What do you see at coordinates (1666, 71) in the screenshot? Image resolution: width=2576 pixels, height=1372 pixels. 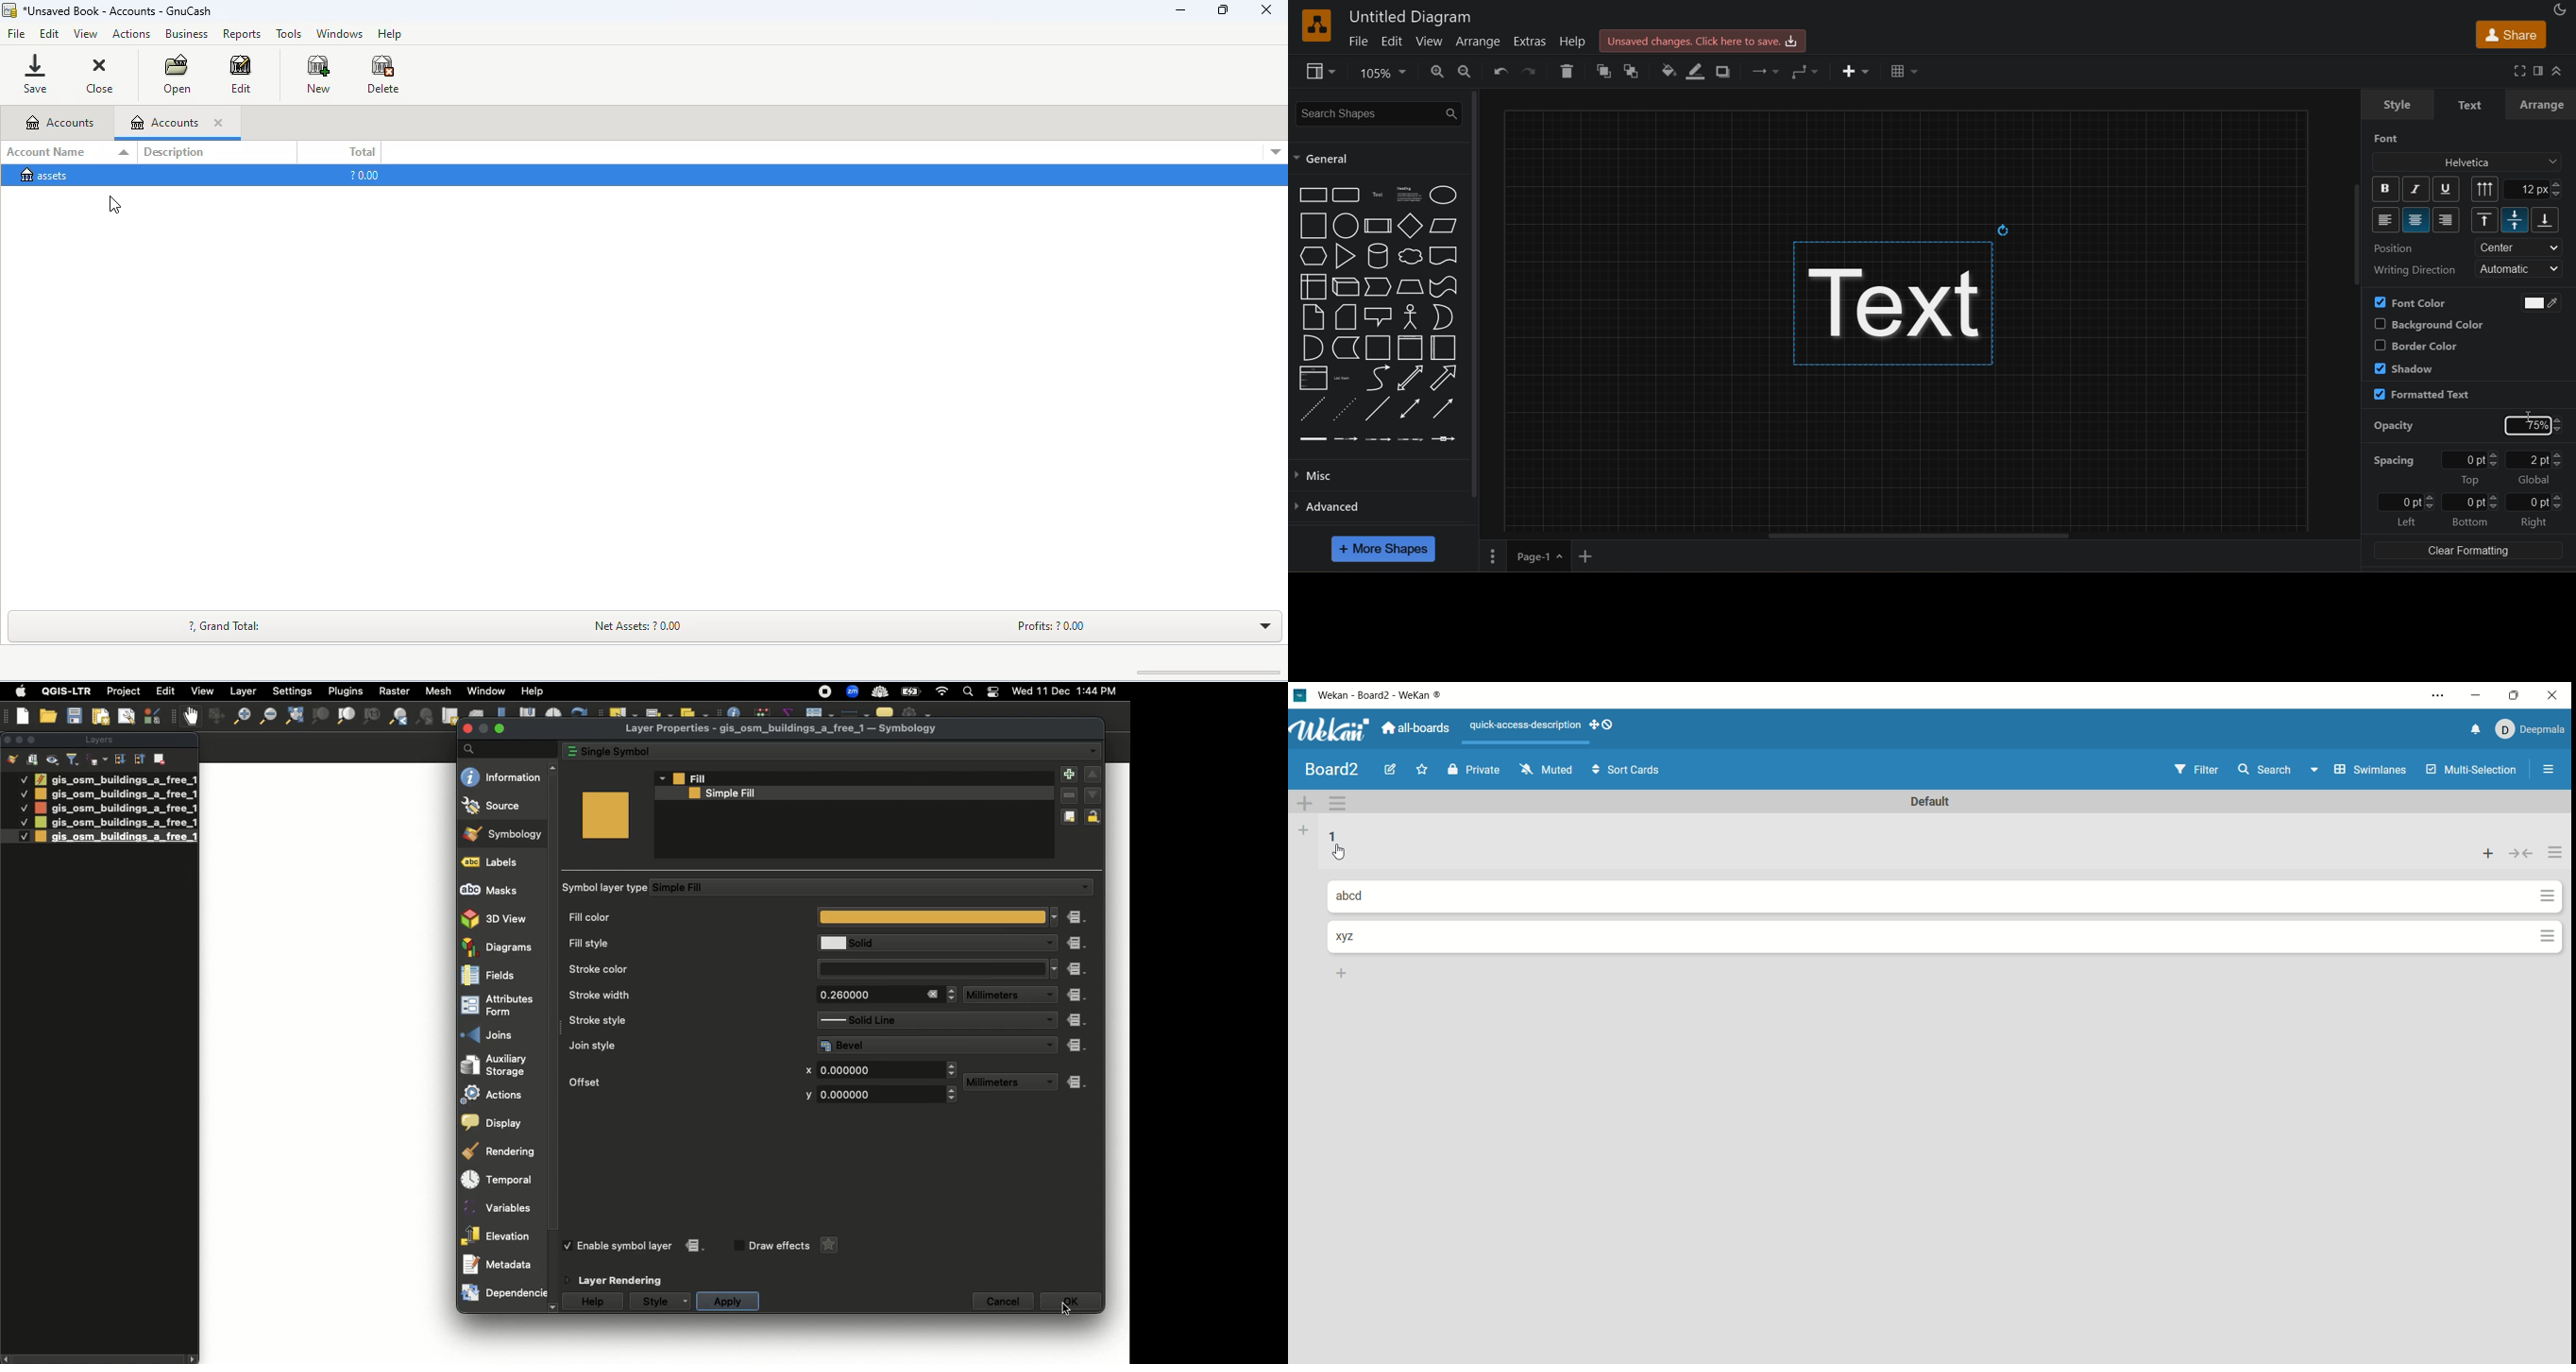 I see `fill color` at bounding box center [1666, 71].